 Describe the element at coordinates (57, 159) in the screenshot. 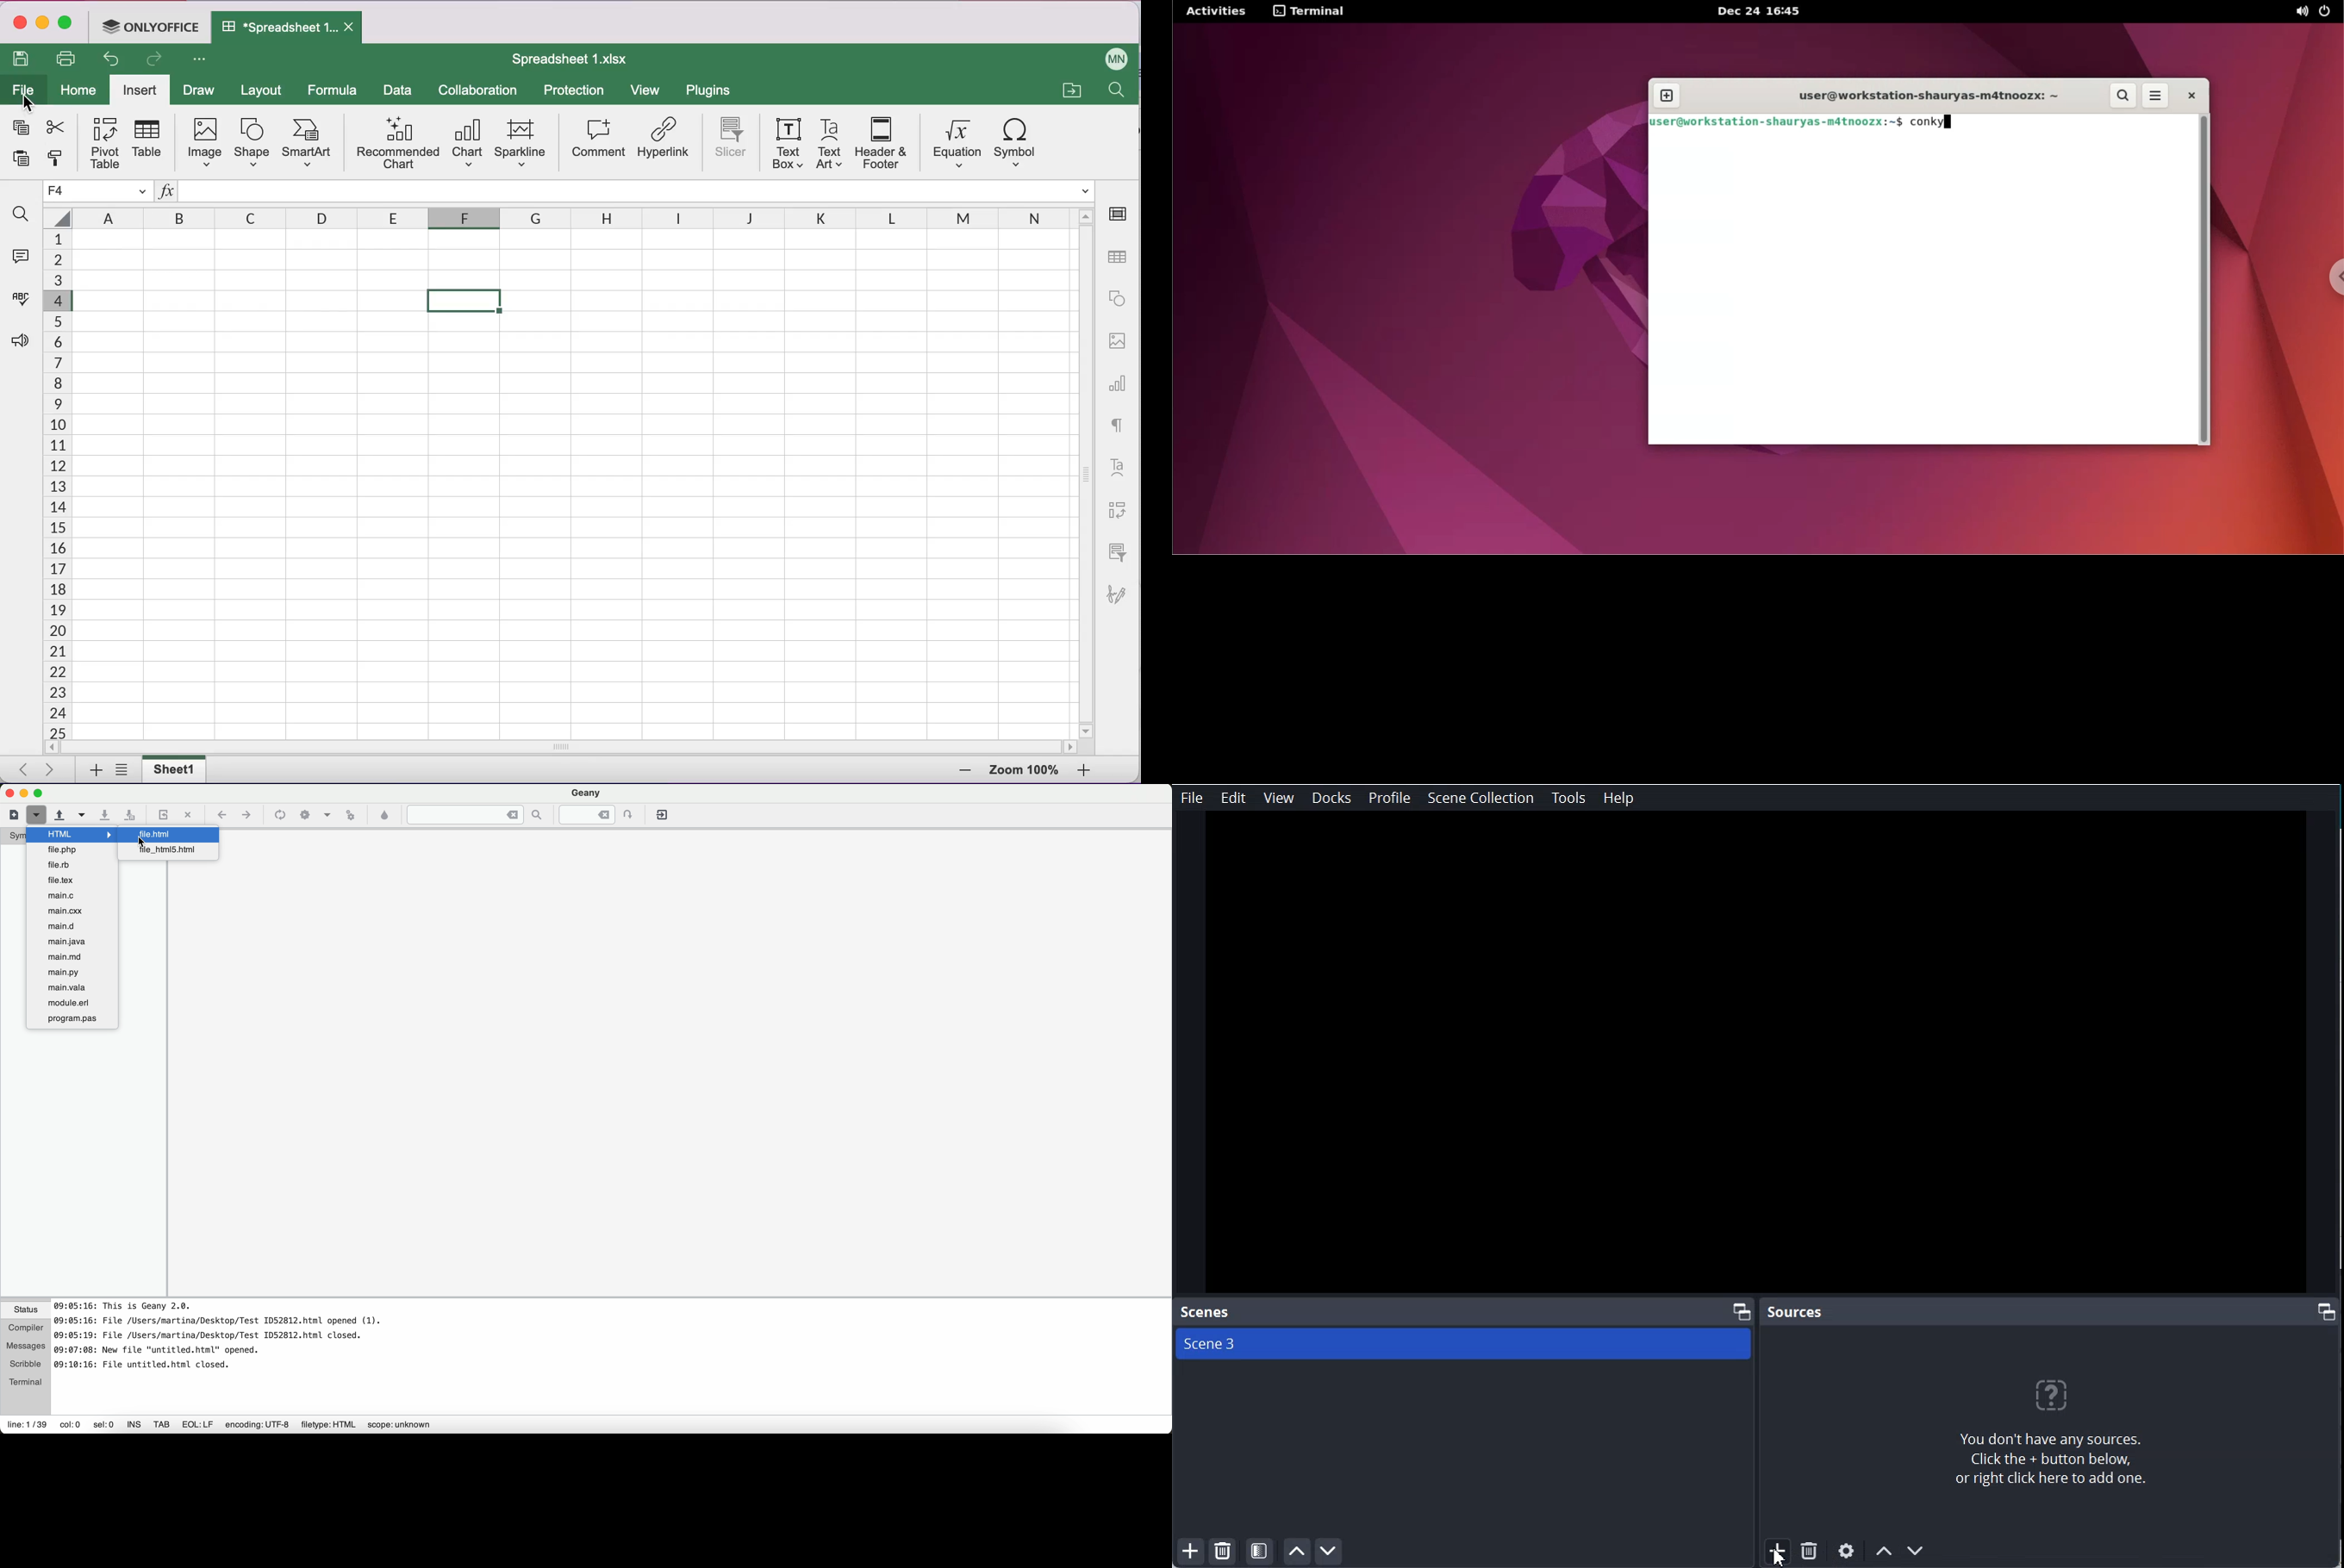

I see `copy style` at that location.